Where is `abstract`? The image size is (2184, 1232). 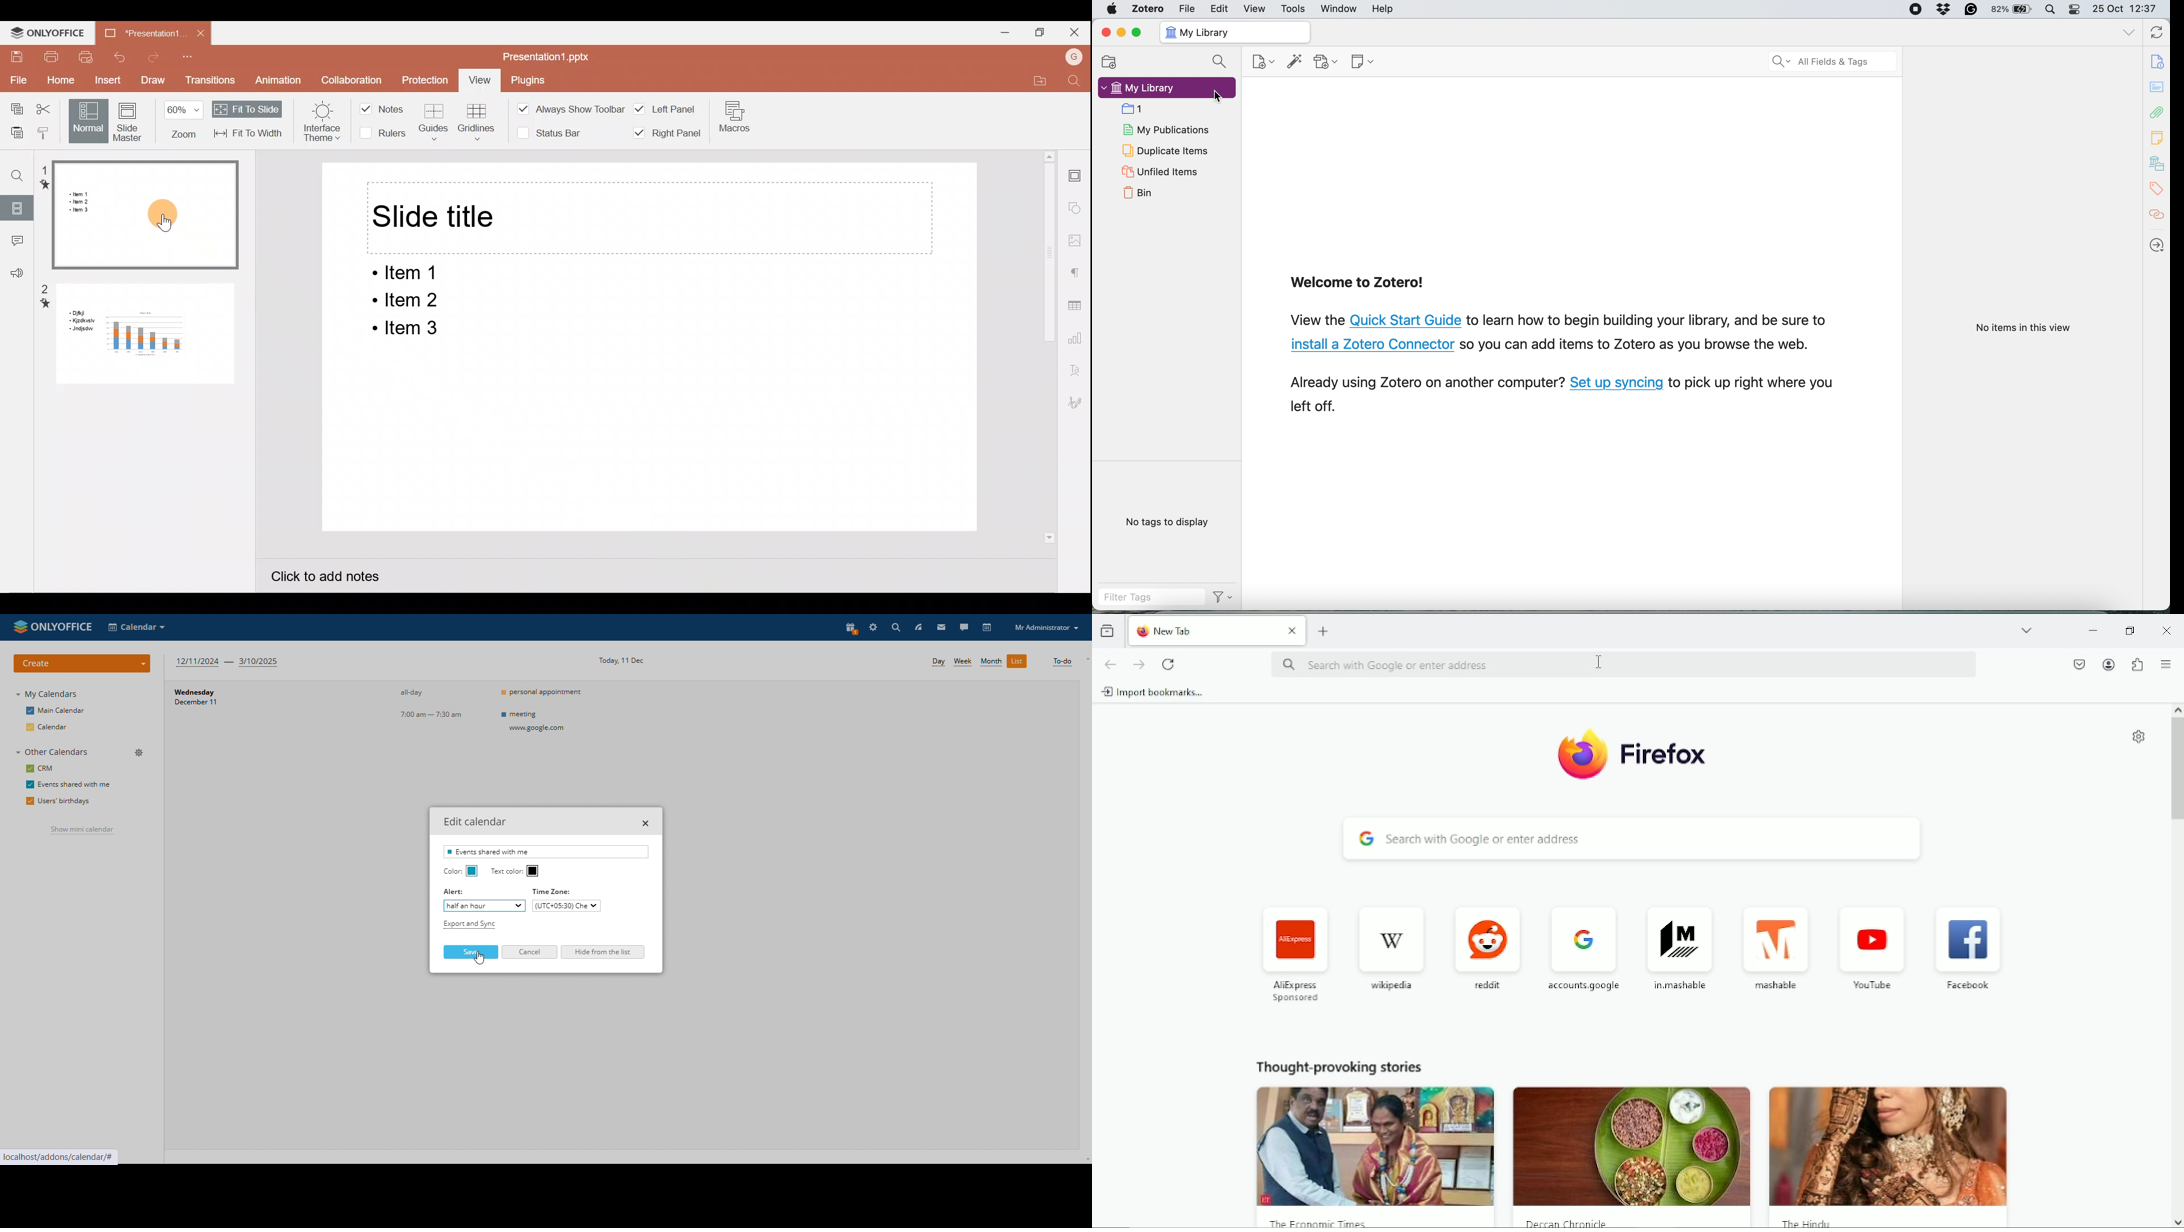
abstract is located at coordinates (2158, 87).